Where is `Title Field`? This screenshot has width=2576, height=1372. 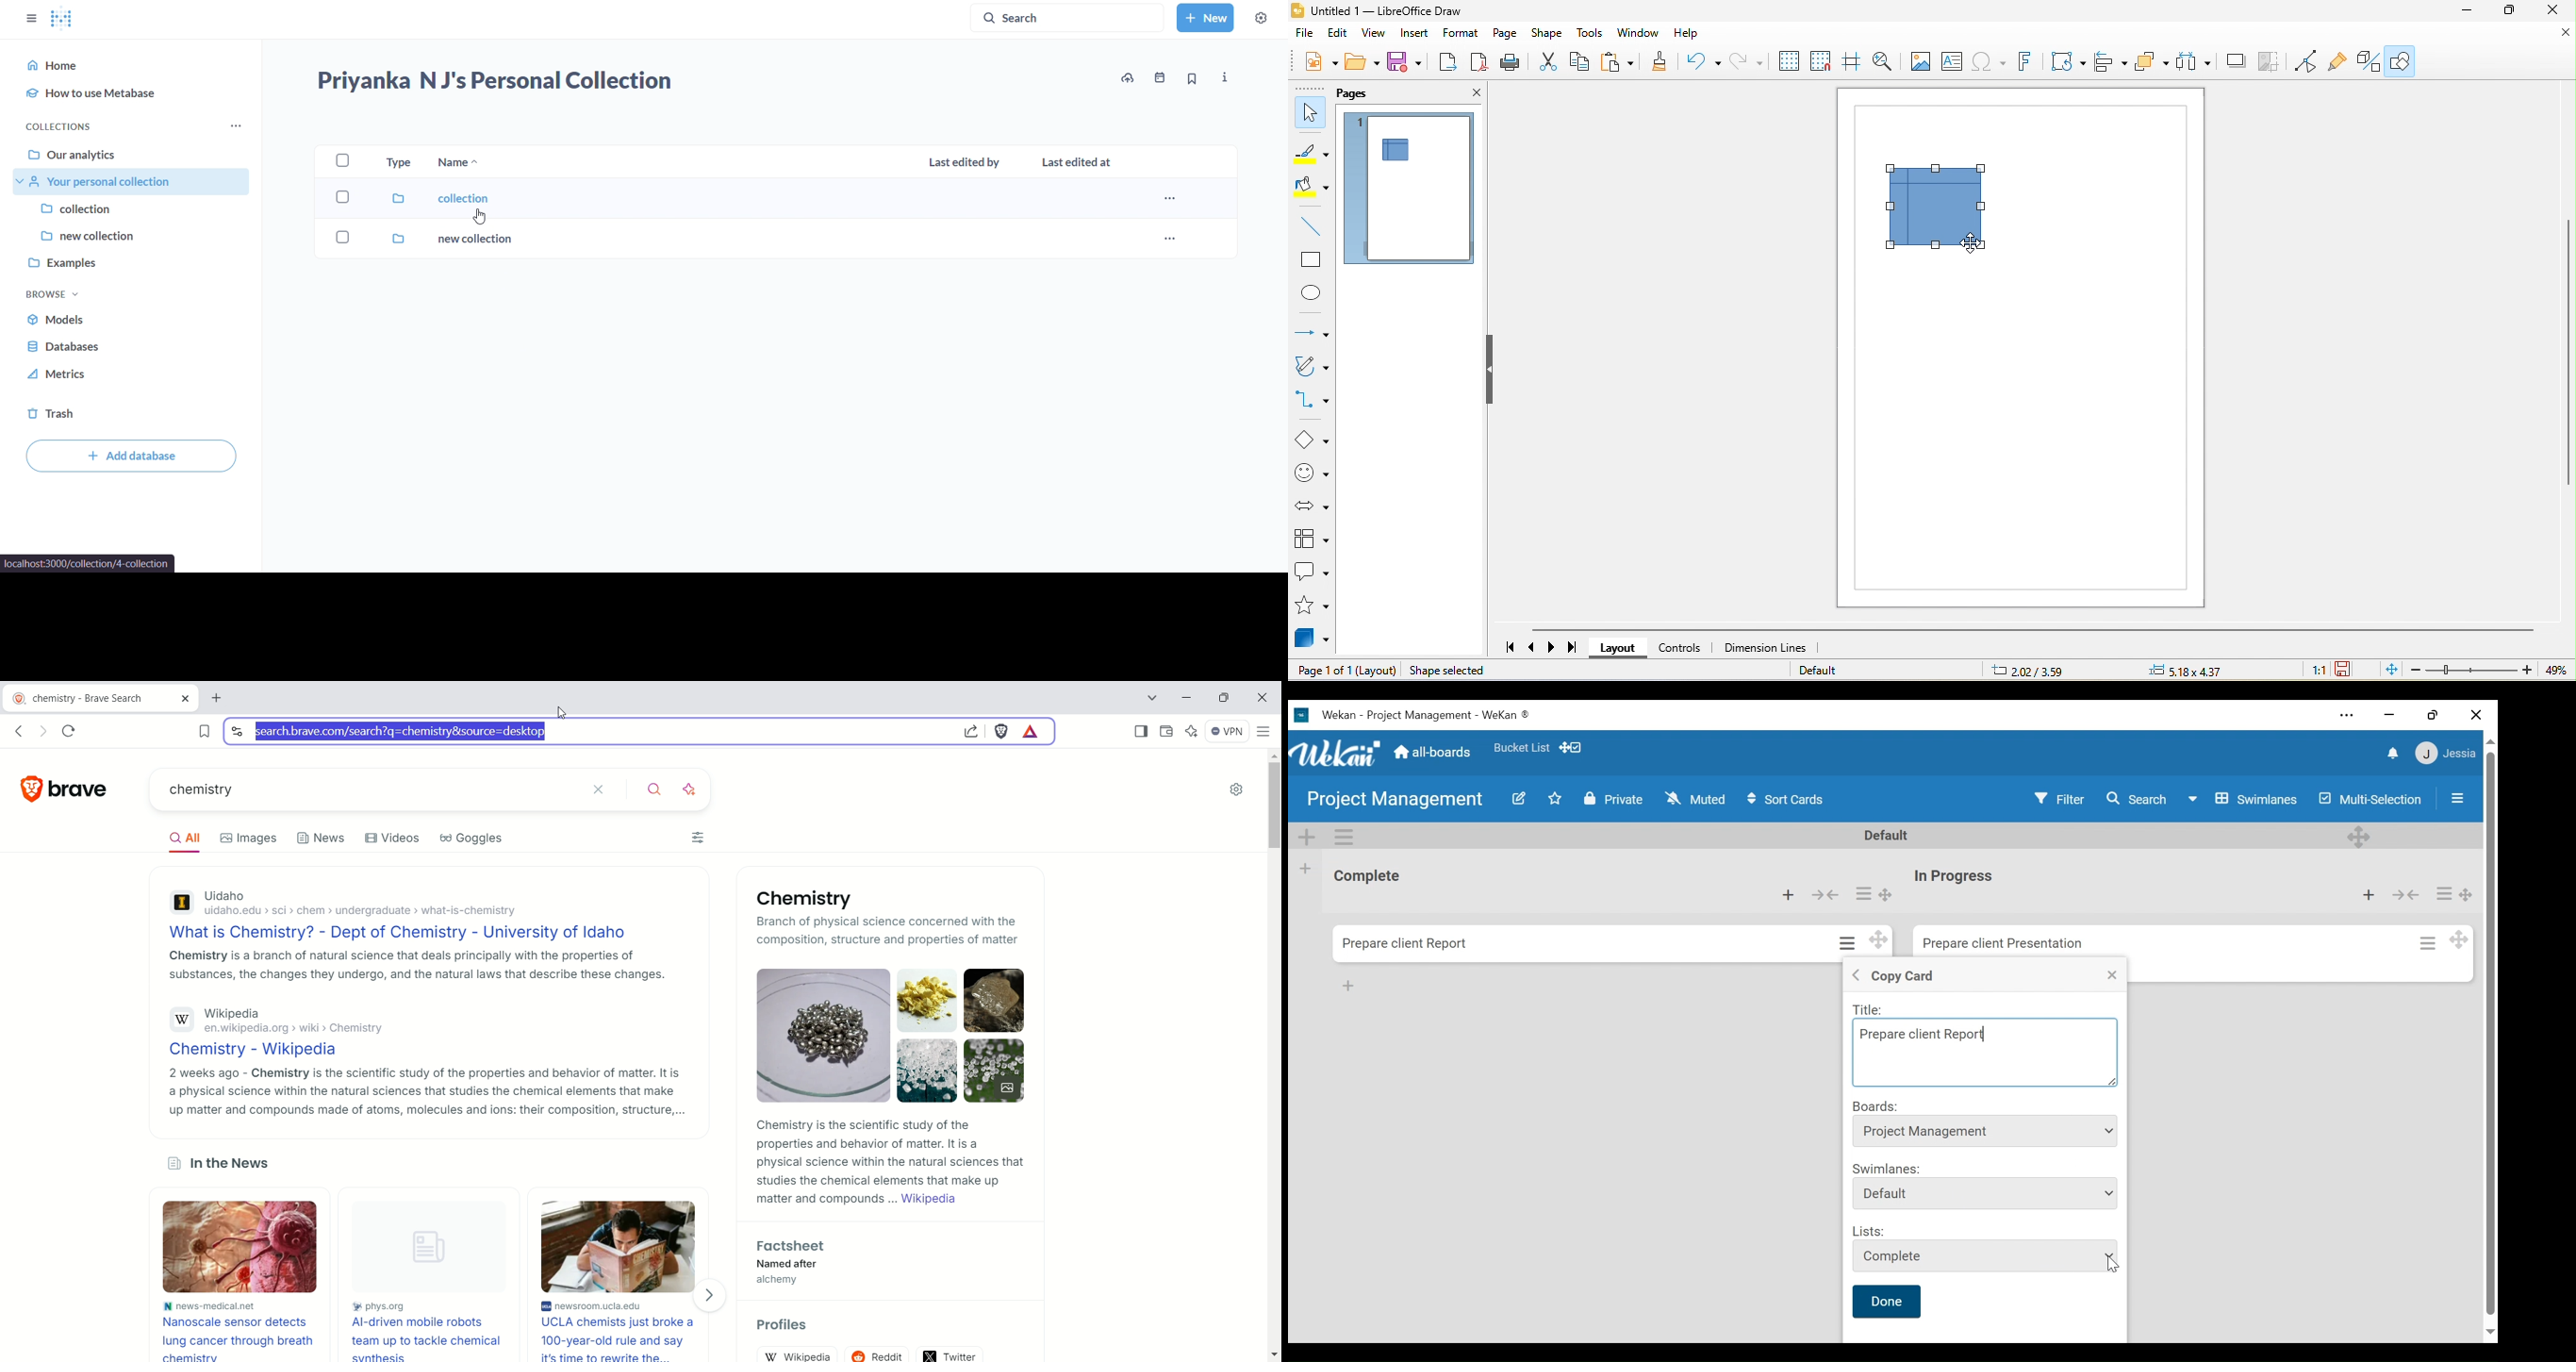 Title Field is located at coordinates (1985, 1052).